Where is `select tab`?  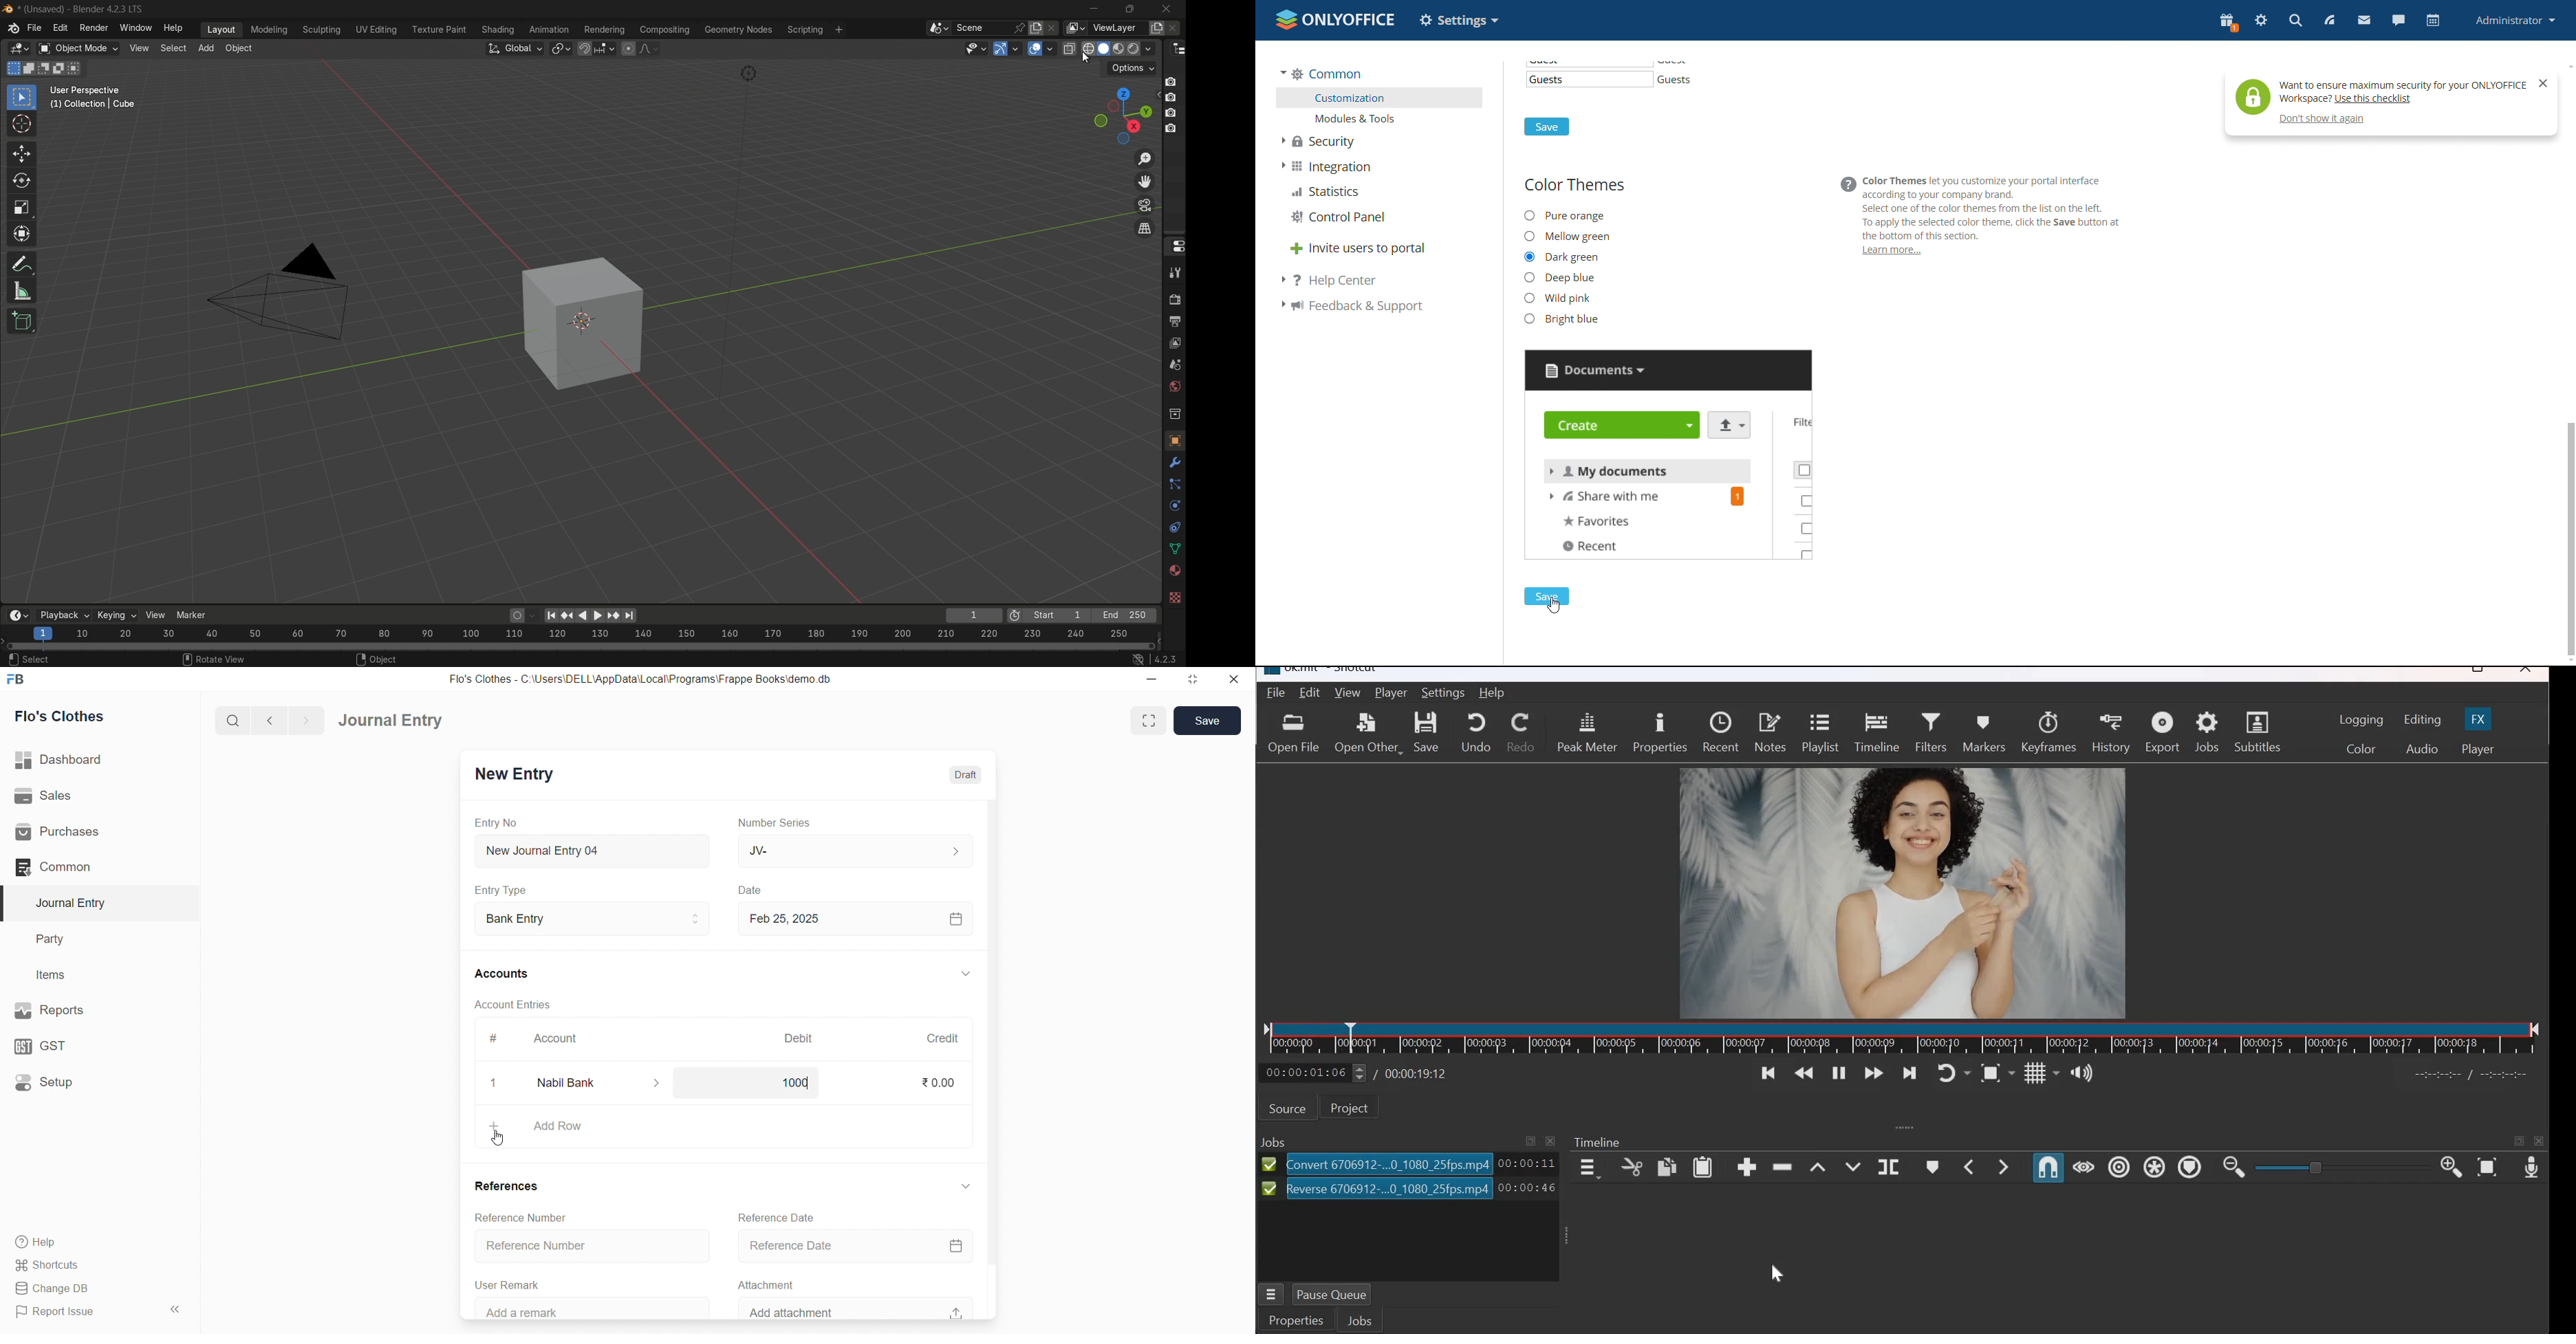
select tab is located at coordinates (172, 48).